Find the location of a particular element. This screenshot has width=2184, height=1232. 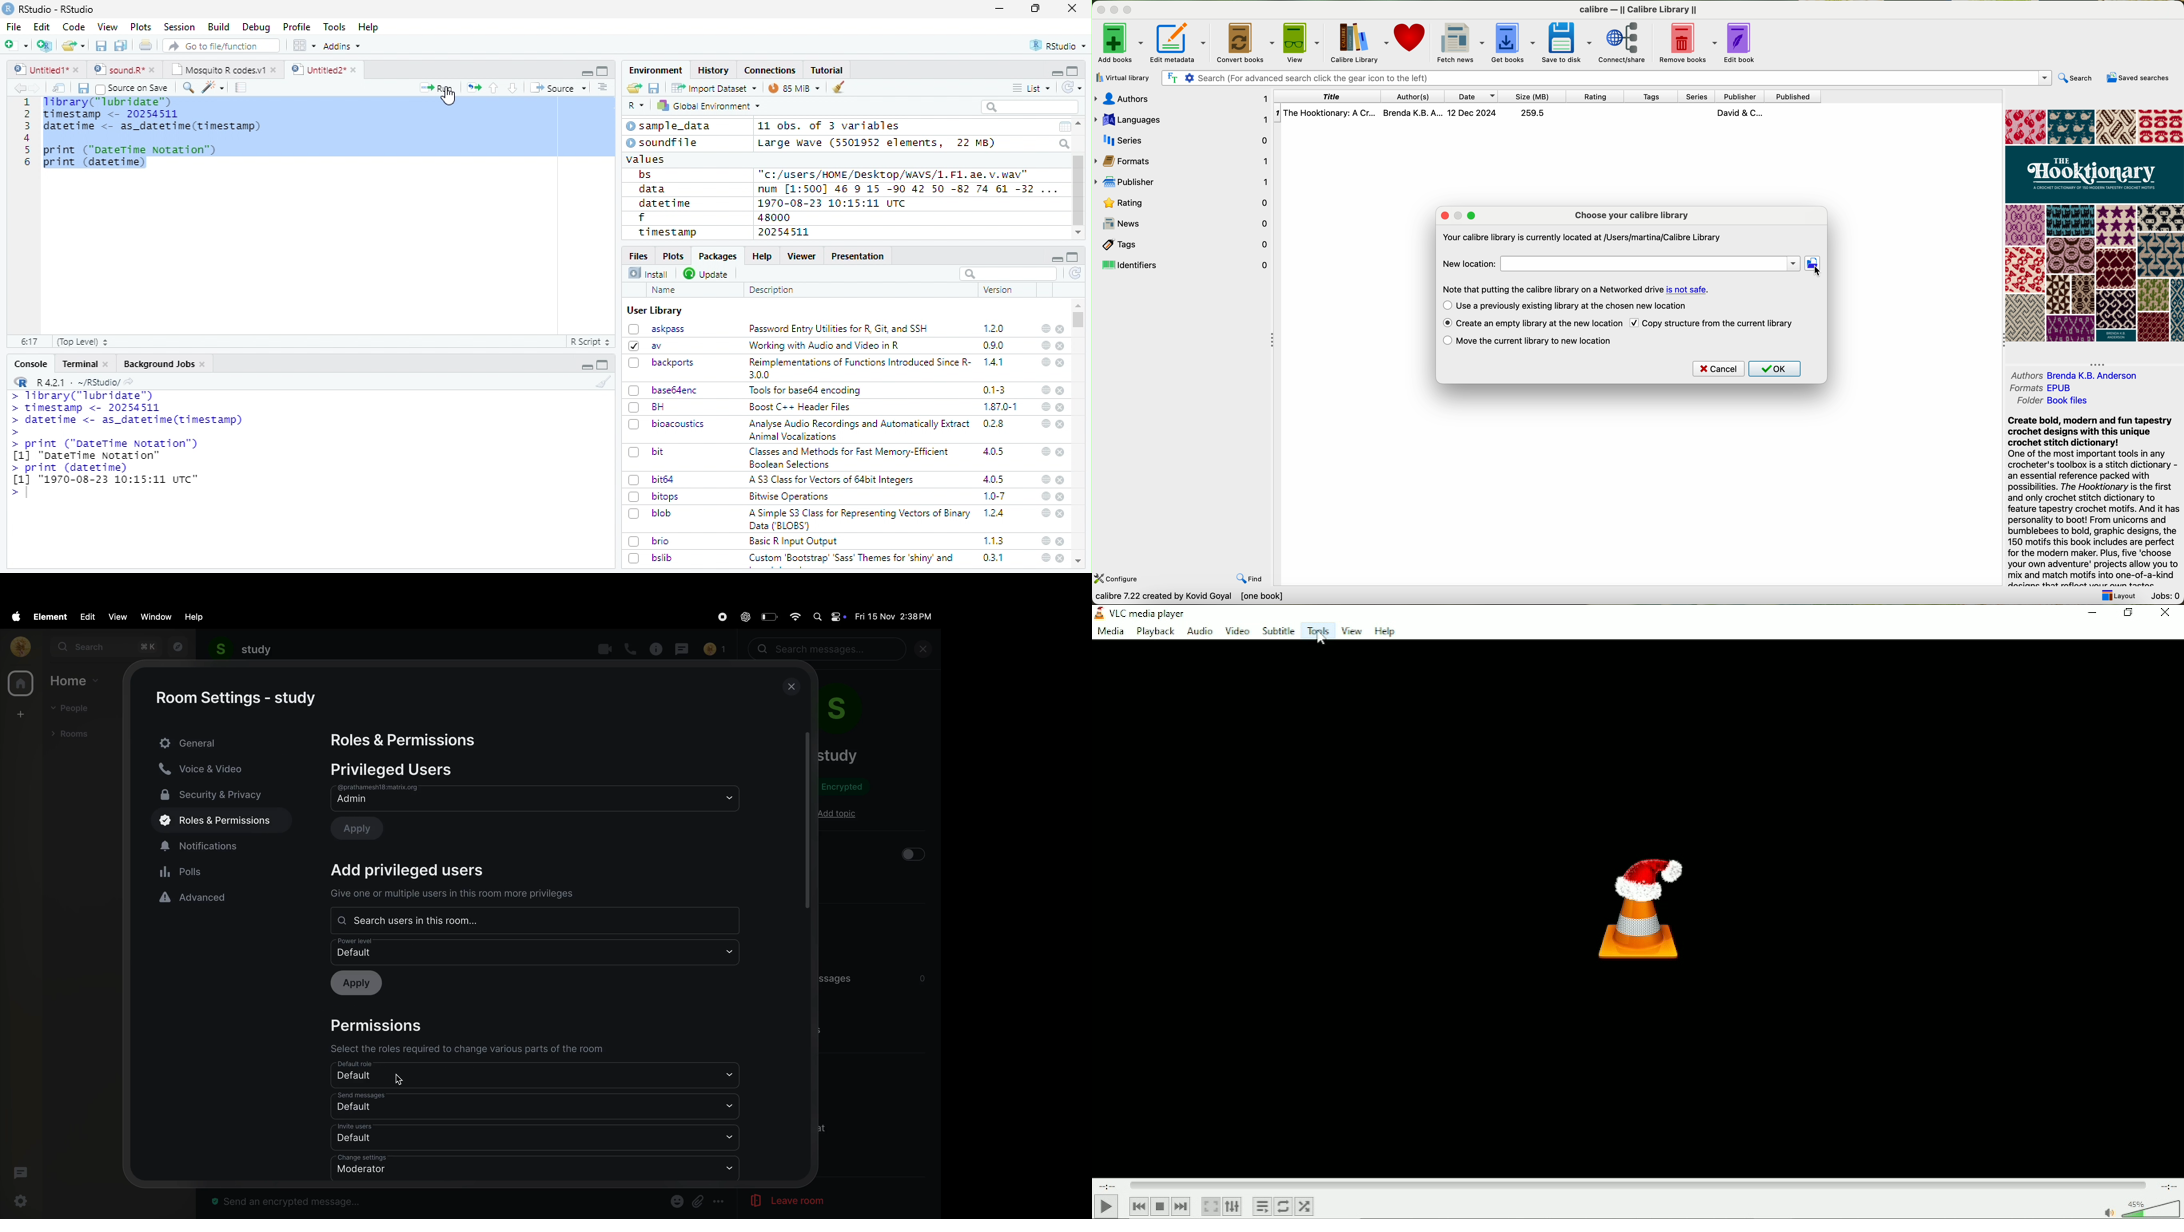

library ("lubridate") Timestamp <- 2012368256]datetime <- as_datetime(timestamp) is located at coordinates (150, 115).